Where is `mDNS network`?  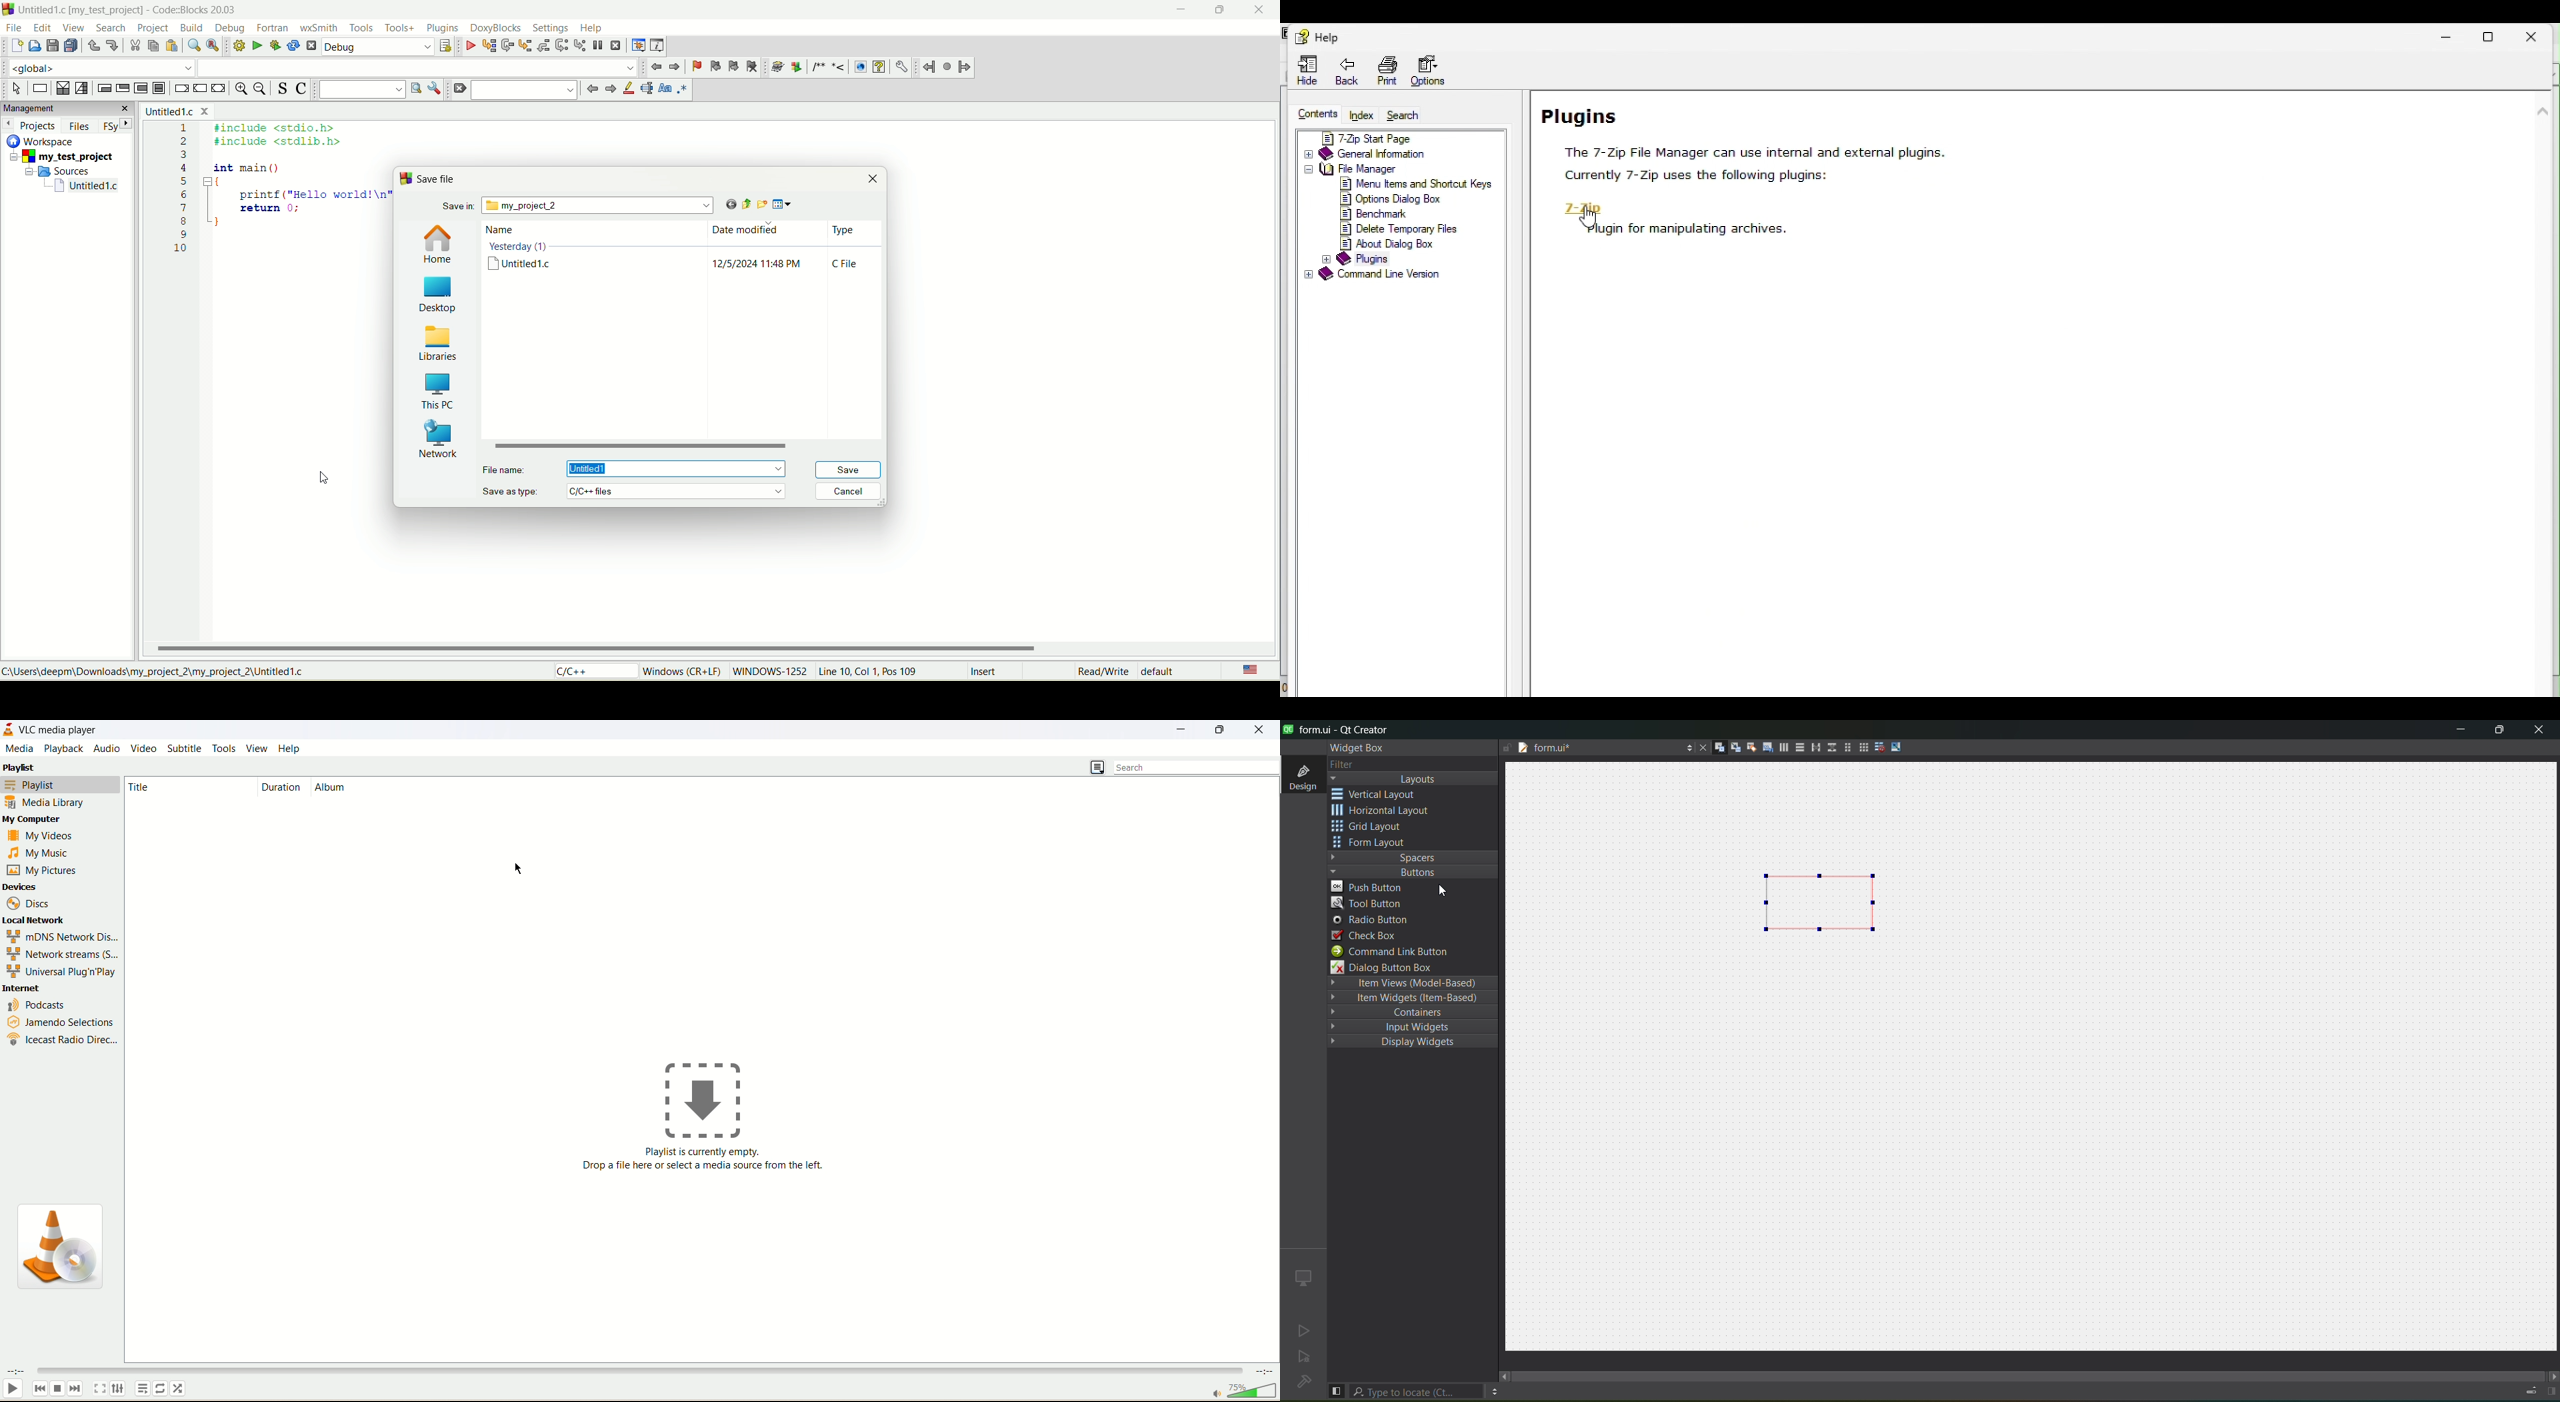 mDNS network is located at coordinates (61, 935).